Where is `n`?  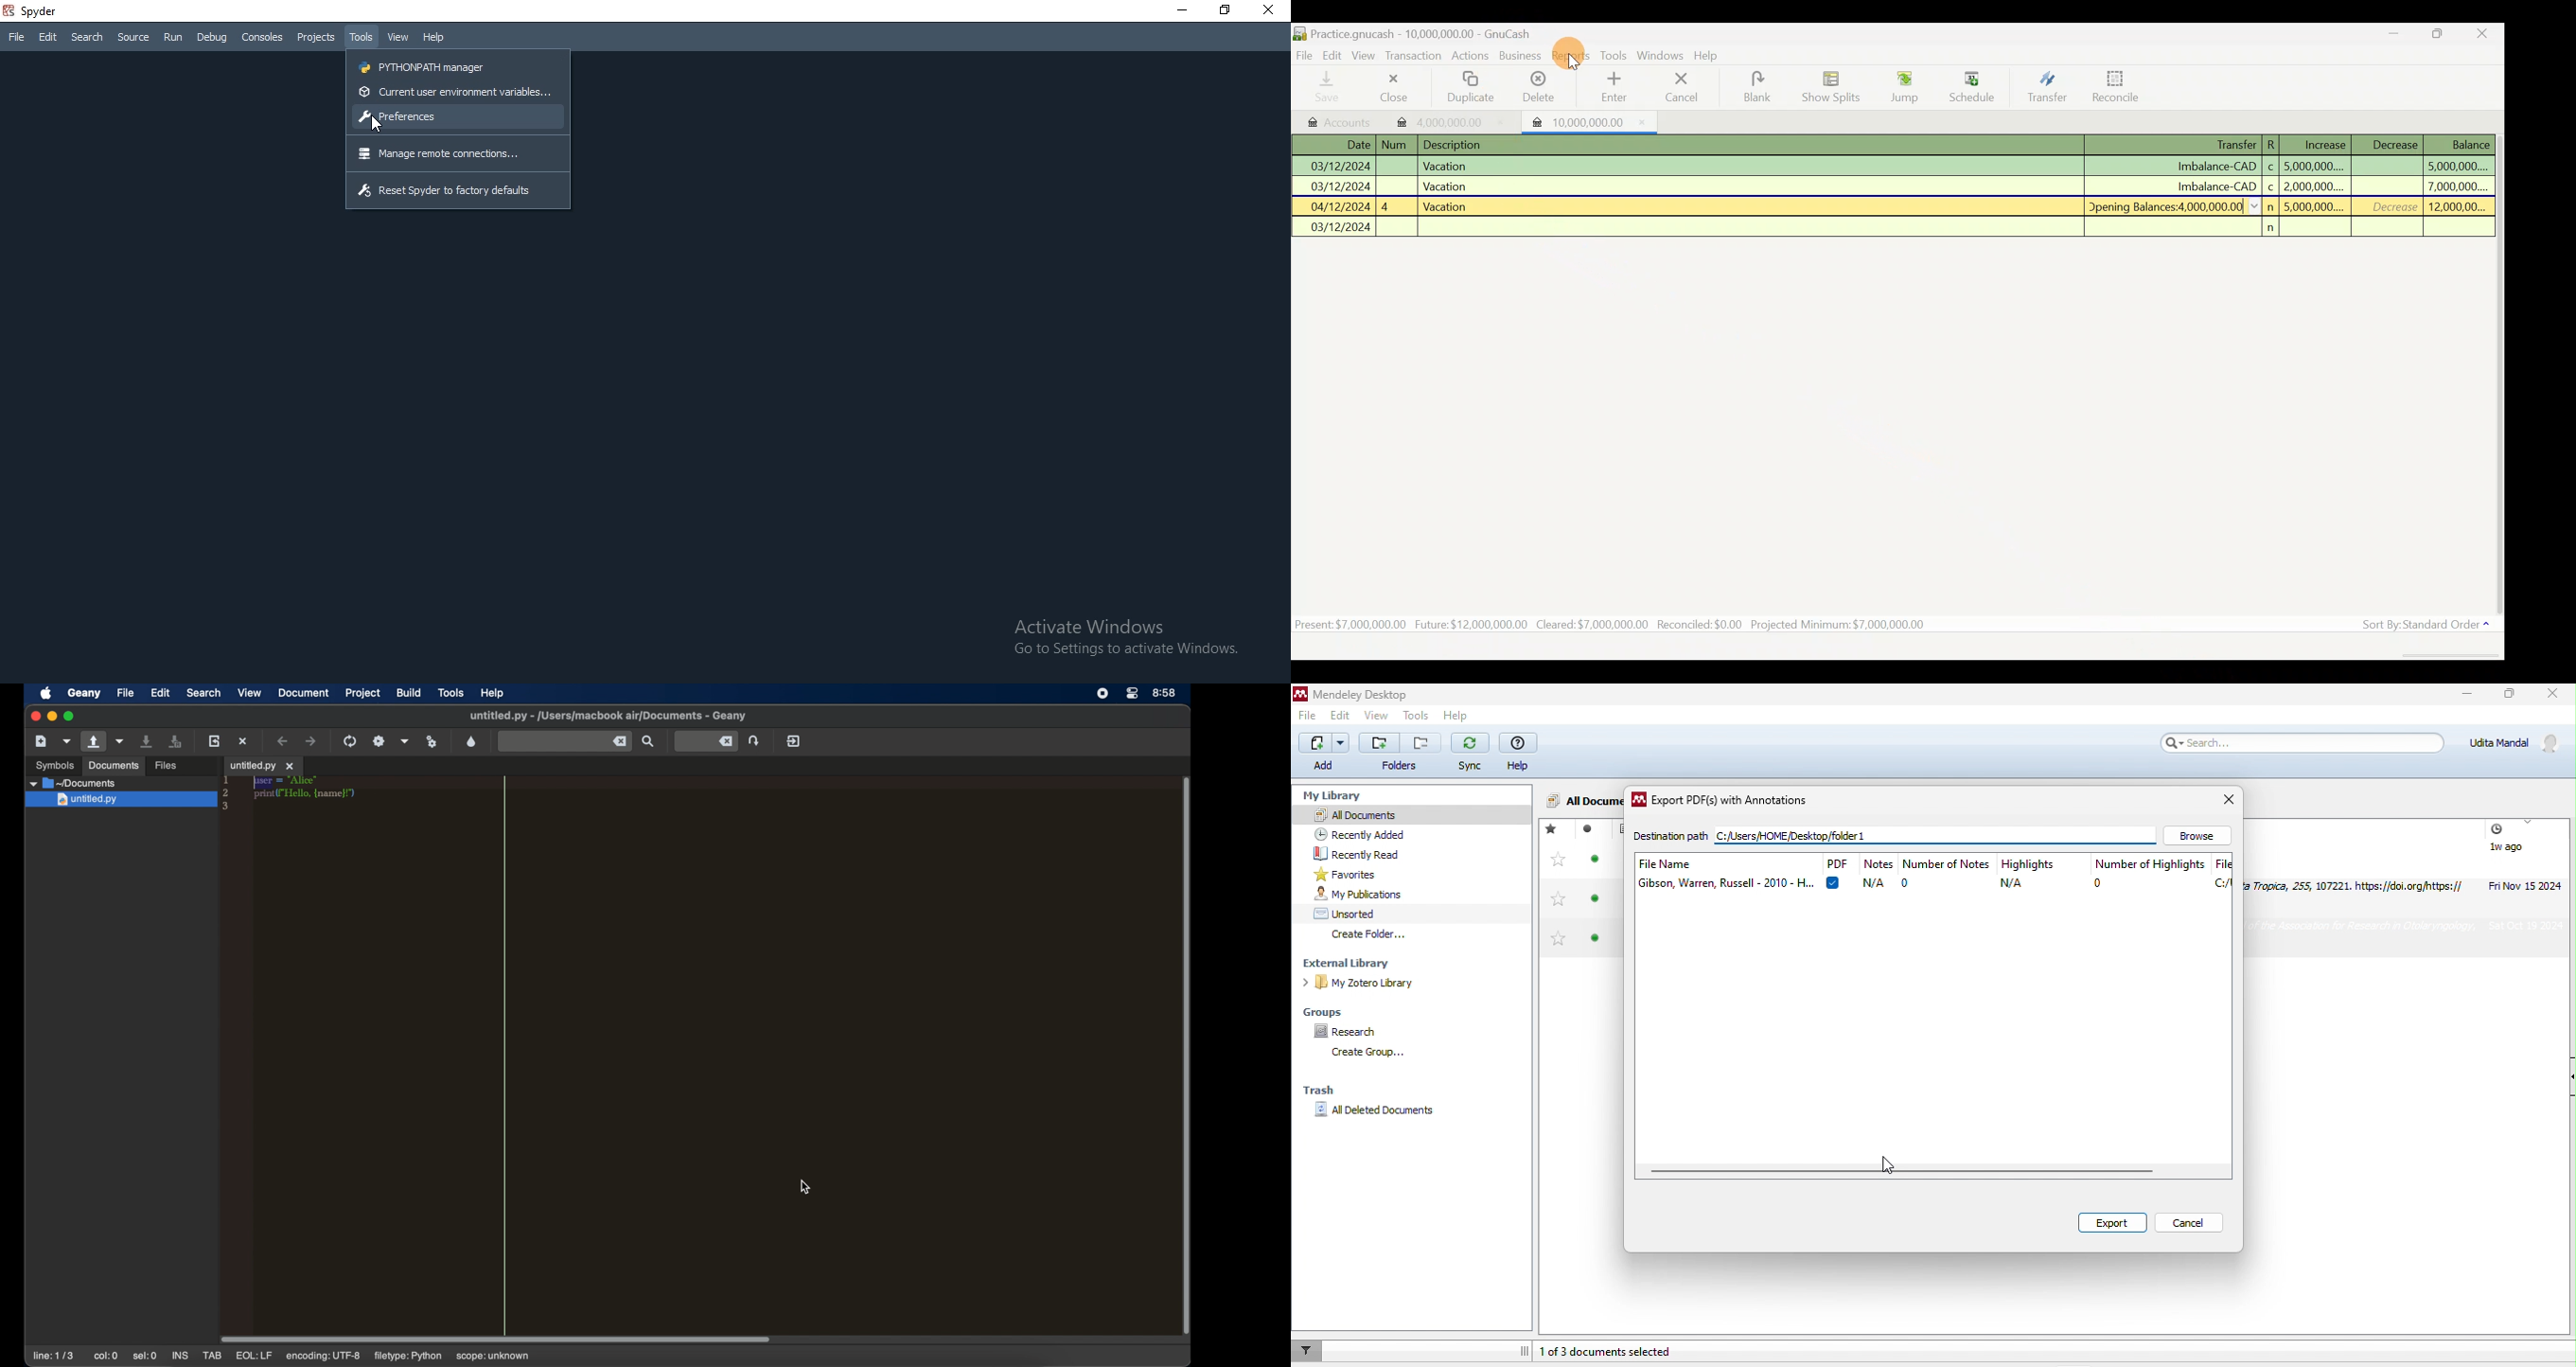 n is located at coordinates (2273, 207).